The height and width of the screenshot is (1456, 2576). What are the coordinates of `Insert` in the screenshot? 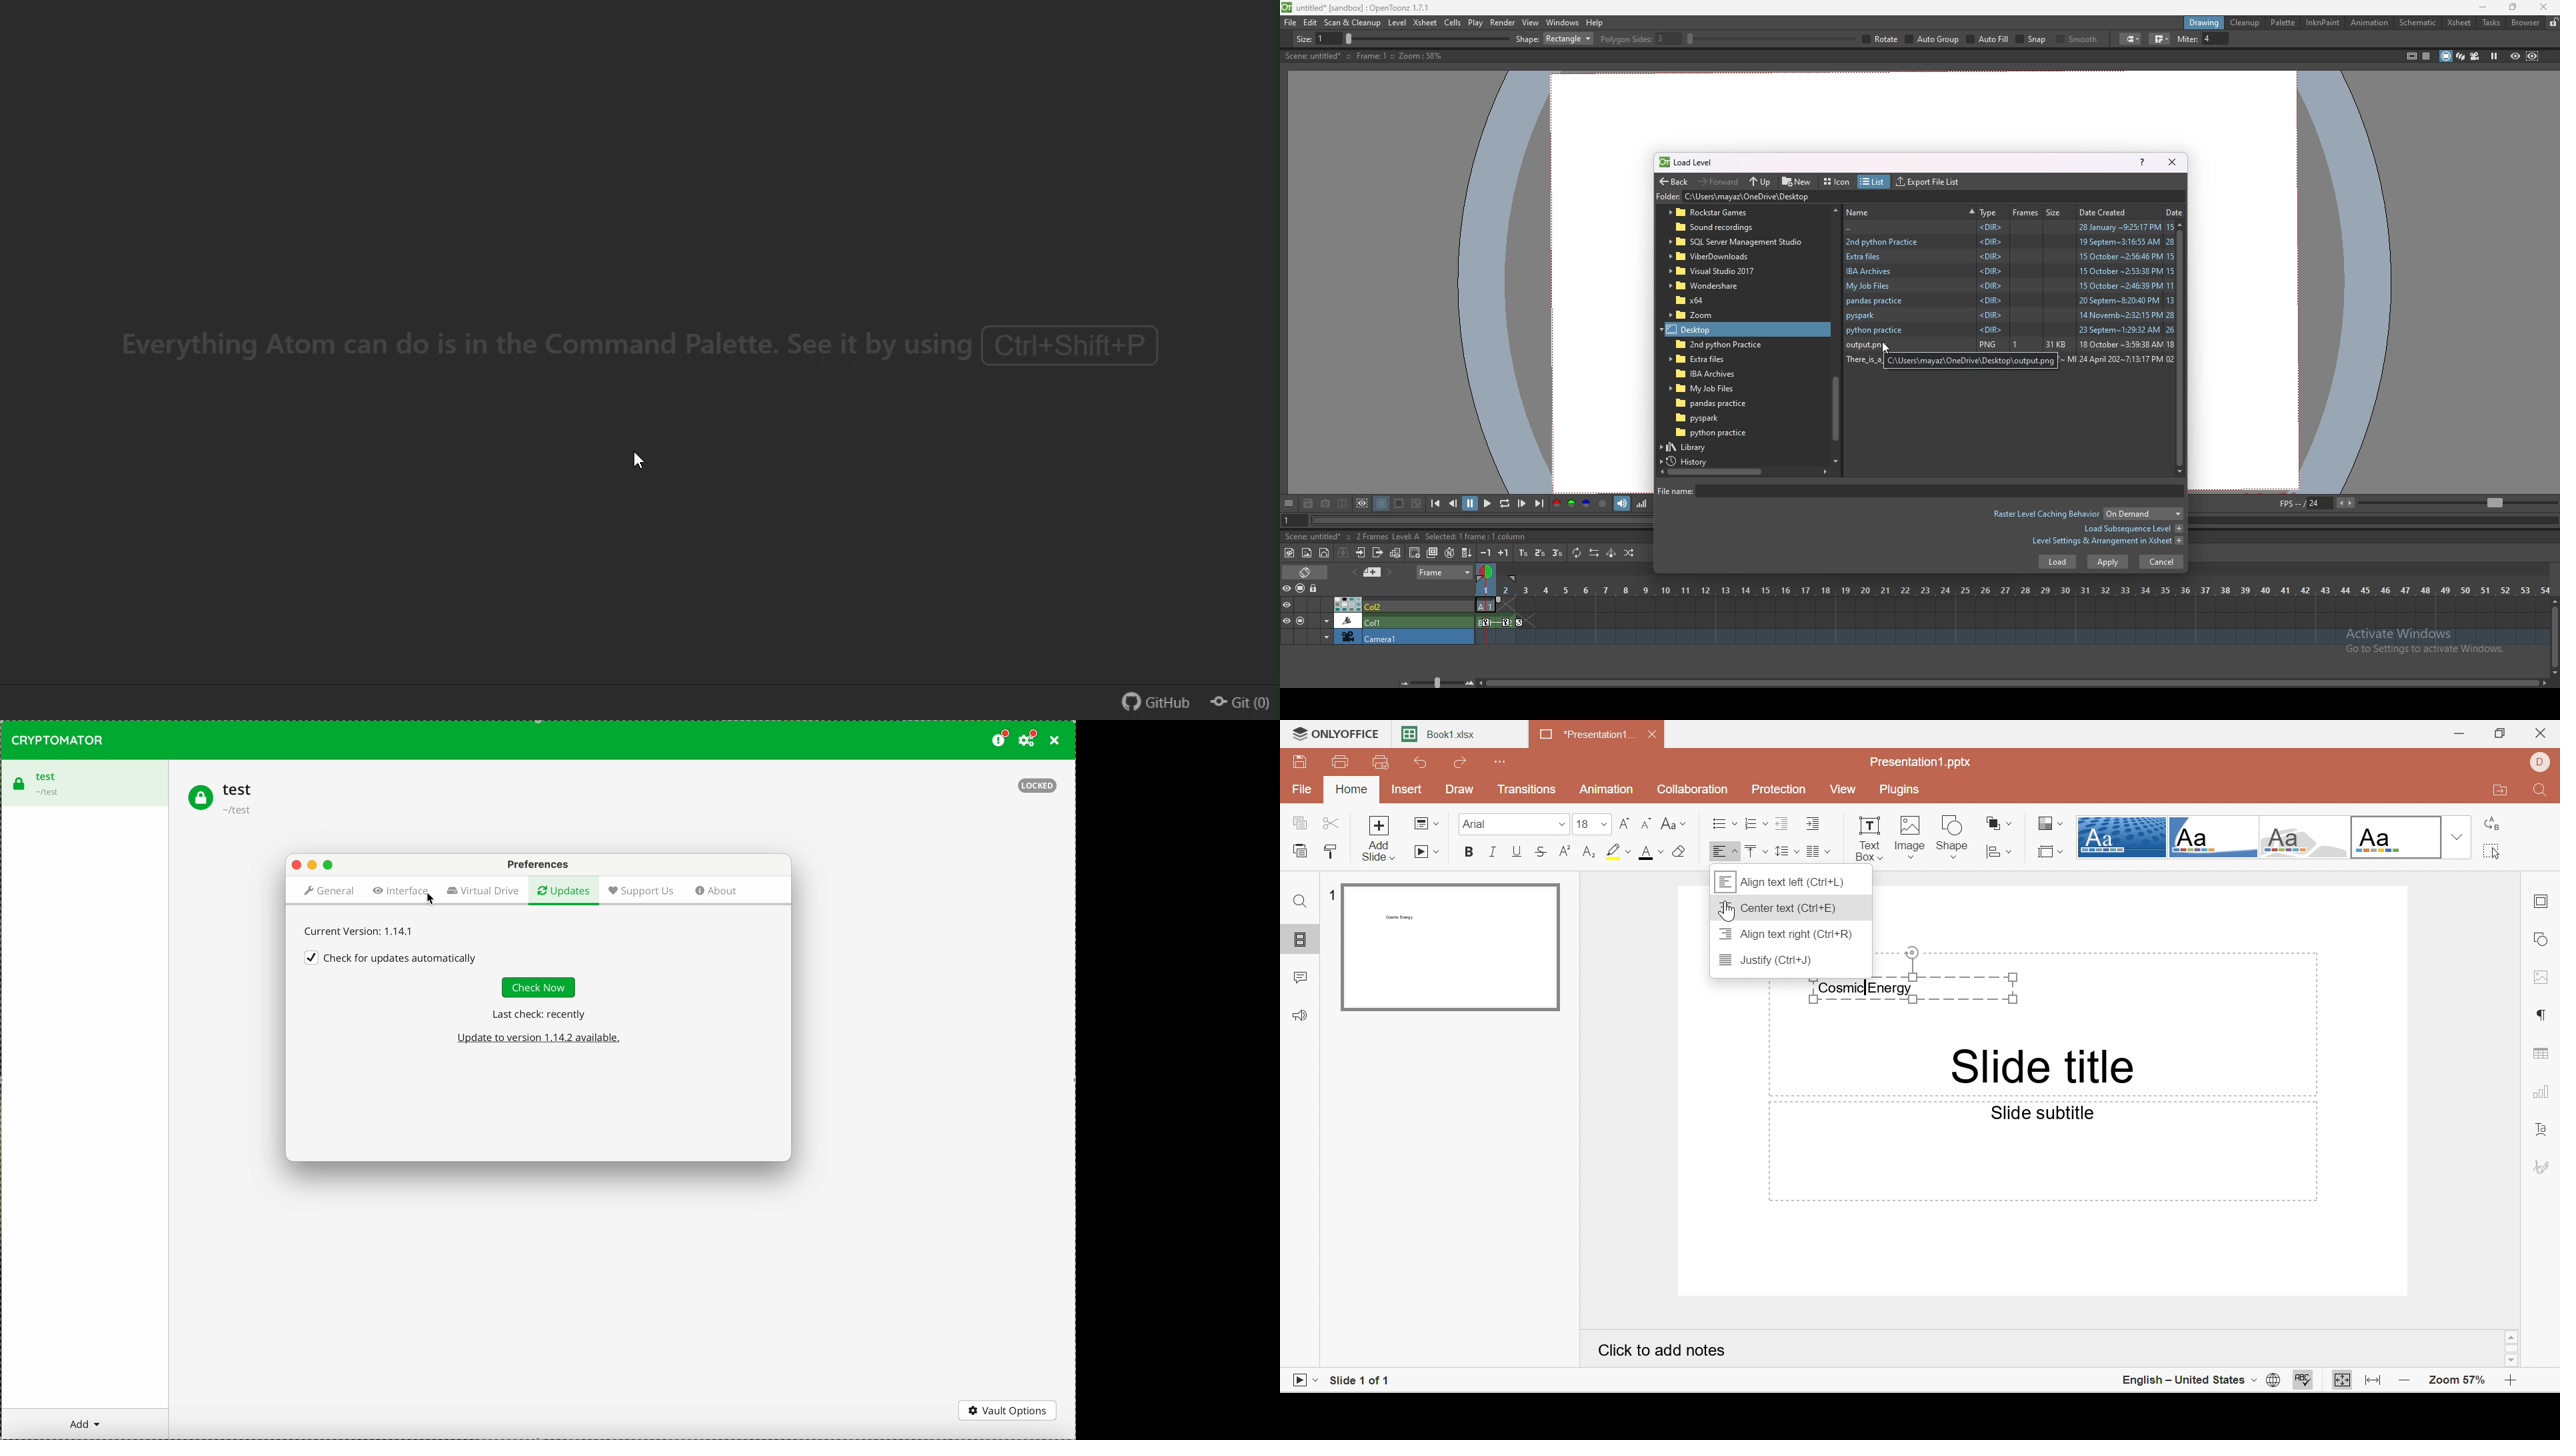 It's located at (1405, 791).